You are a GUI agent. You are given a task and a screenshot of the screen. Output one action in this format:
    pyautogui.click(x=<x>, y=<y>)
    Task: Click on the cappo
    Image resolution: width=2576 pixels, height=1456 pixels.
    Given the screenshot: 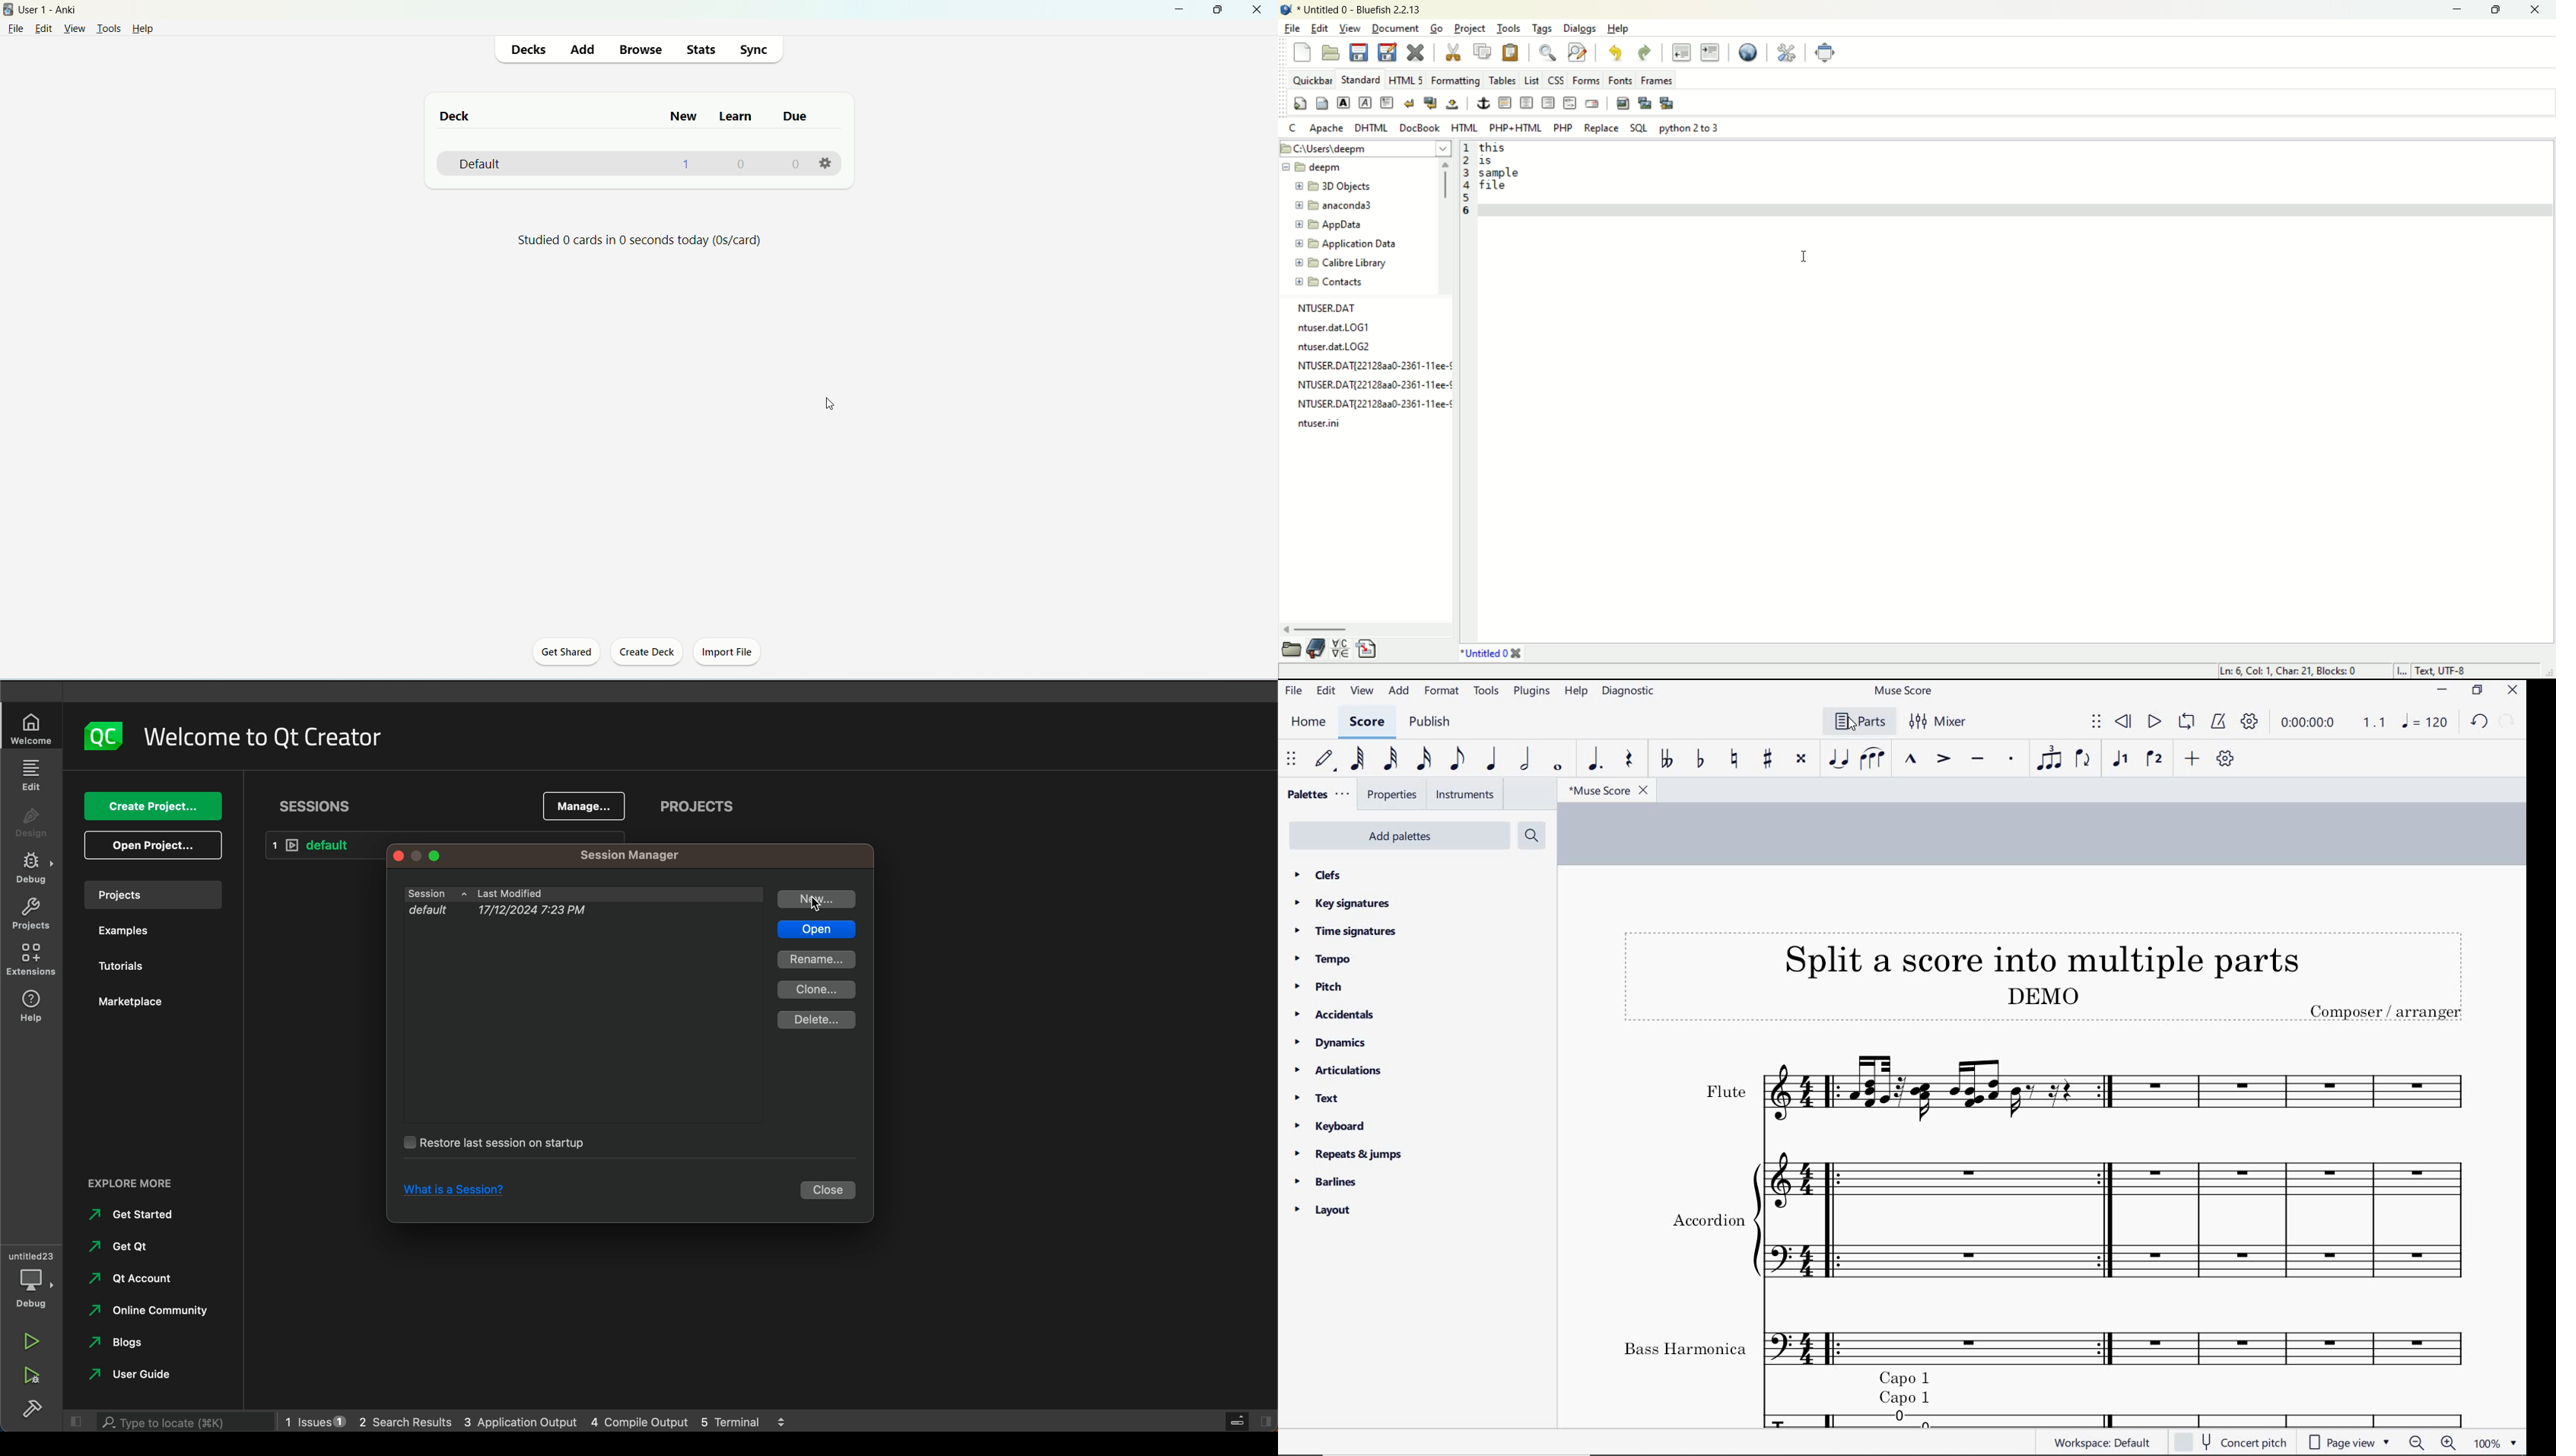 What is the action you would take?
    pyautogui.click(x=1910, y=1388)
    